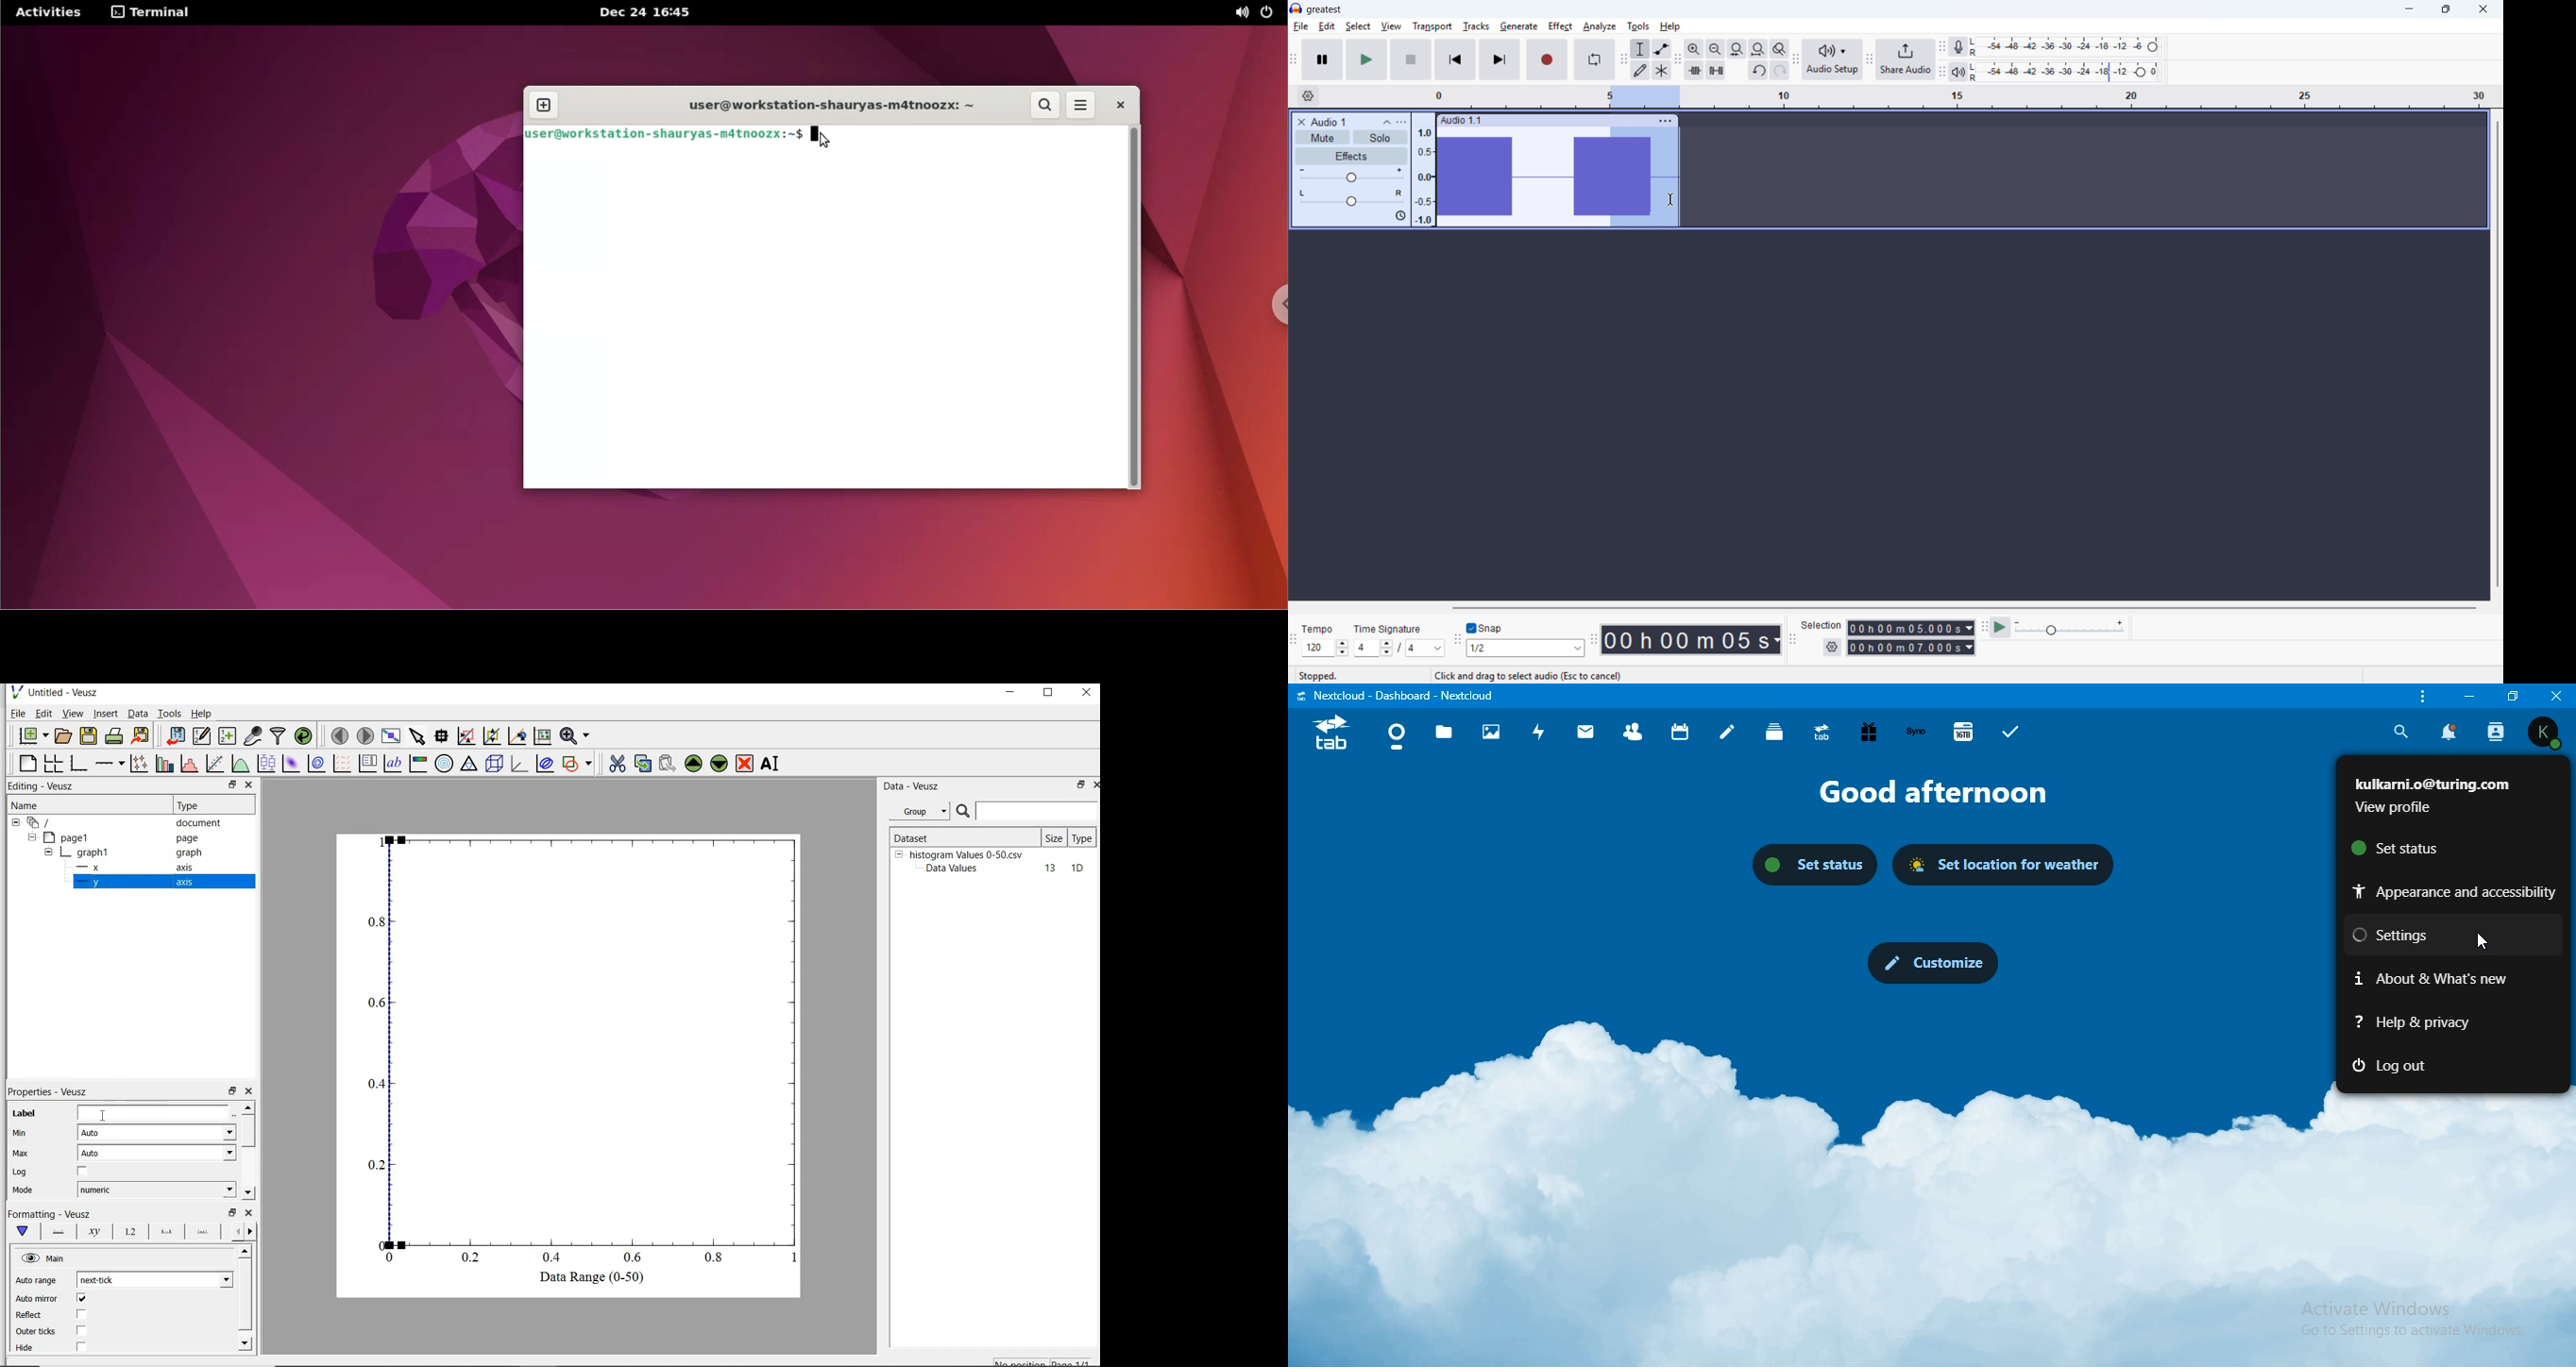 The height and width of the screenshot is (1372, 2576). Describe the element at coordinates (232, 1091) in the screenshot. I see `restore down` at that location.